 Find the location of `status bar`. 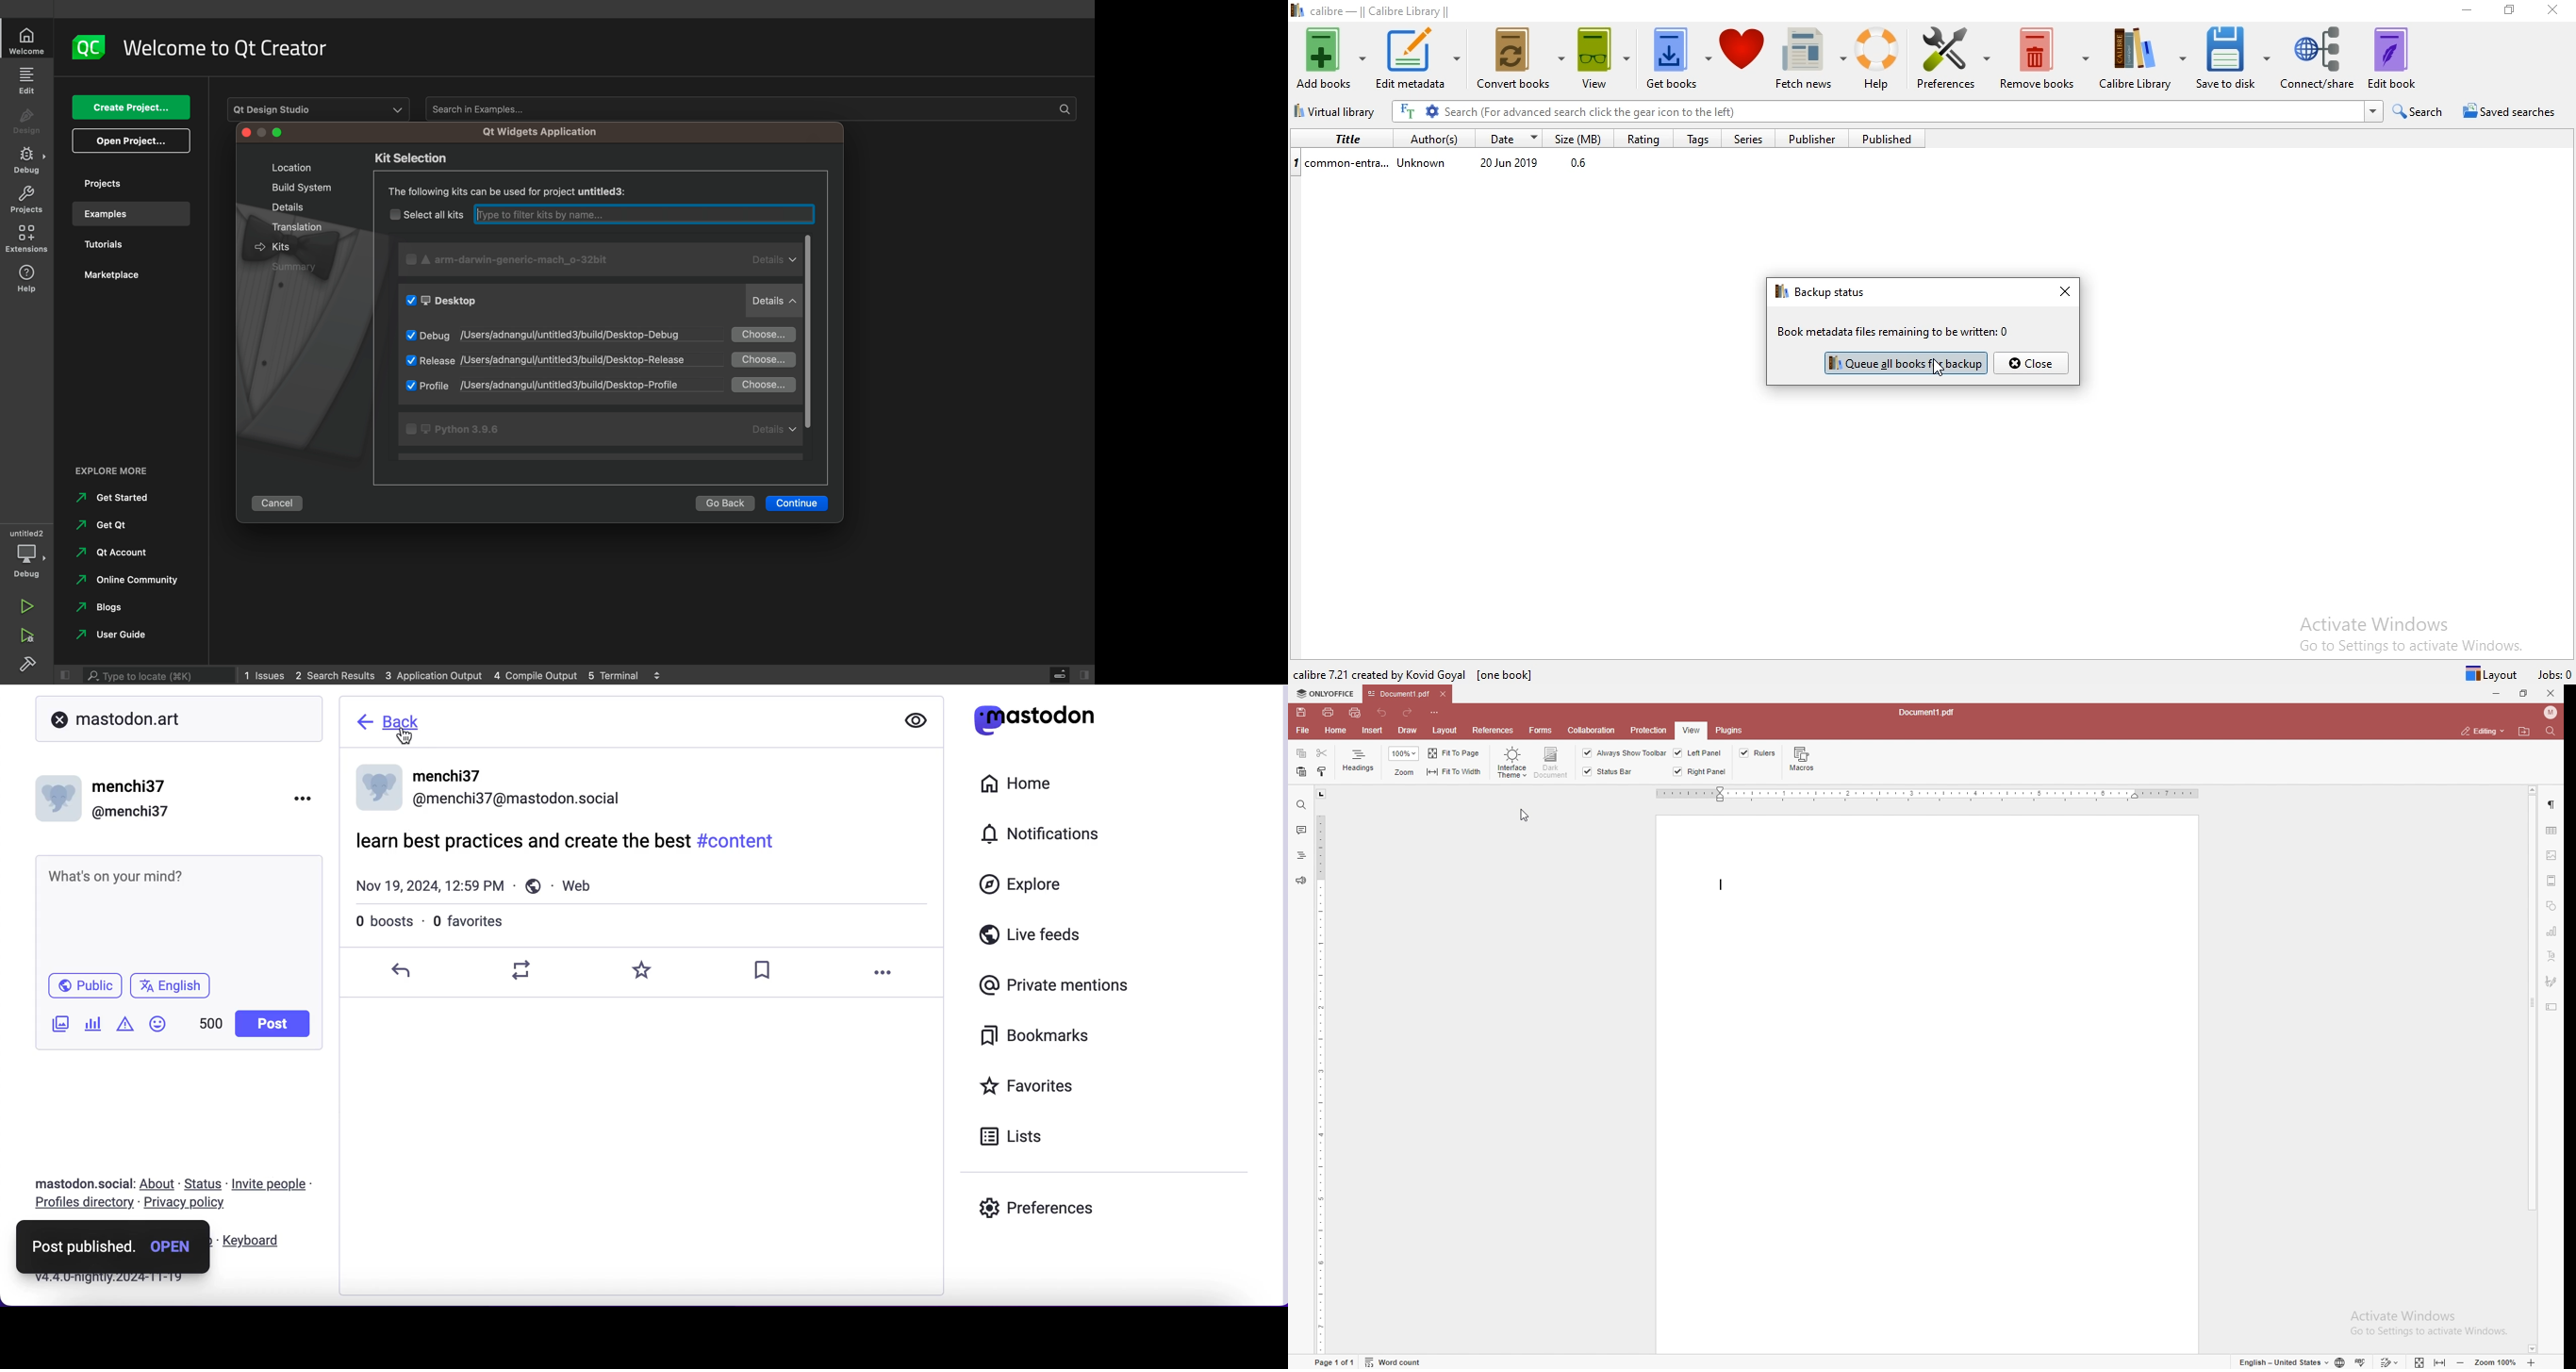

status bar is located at coordinates (1609, 772).